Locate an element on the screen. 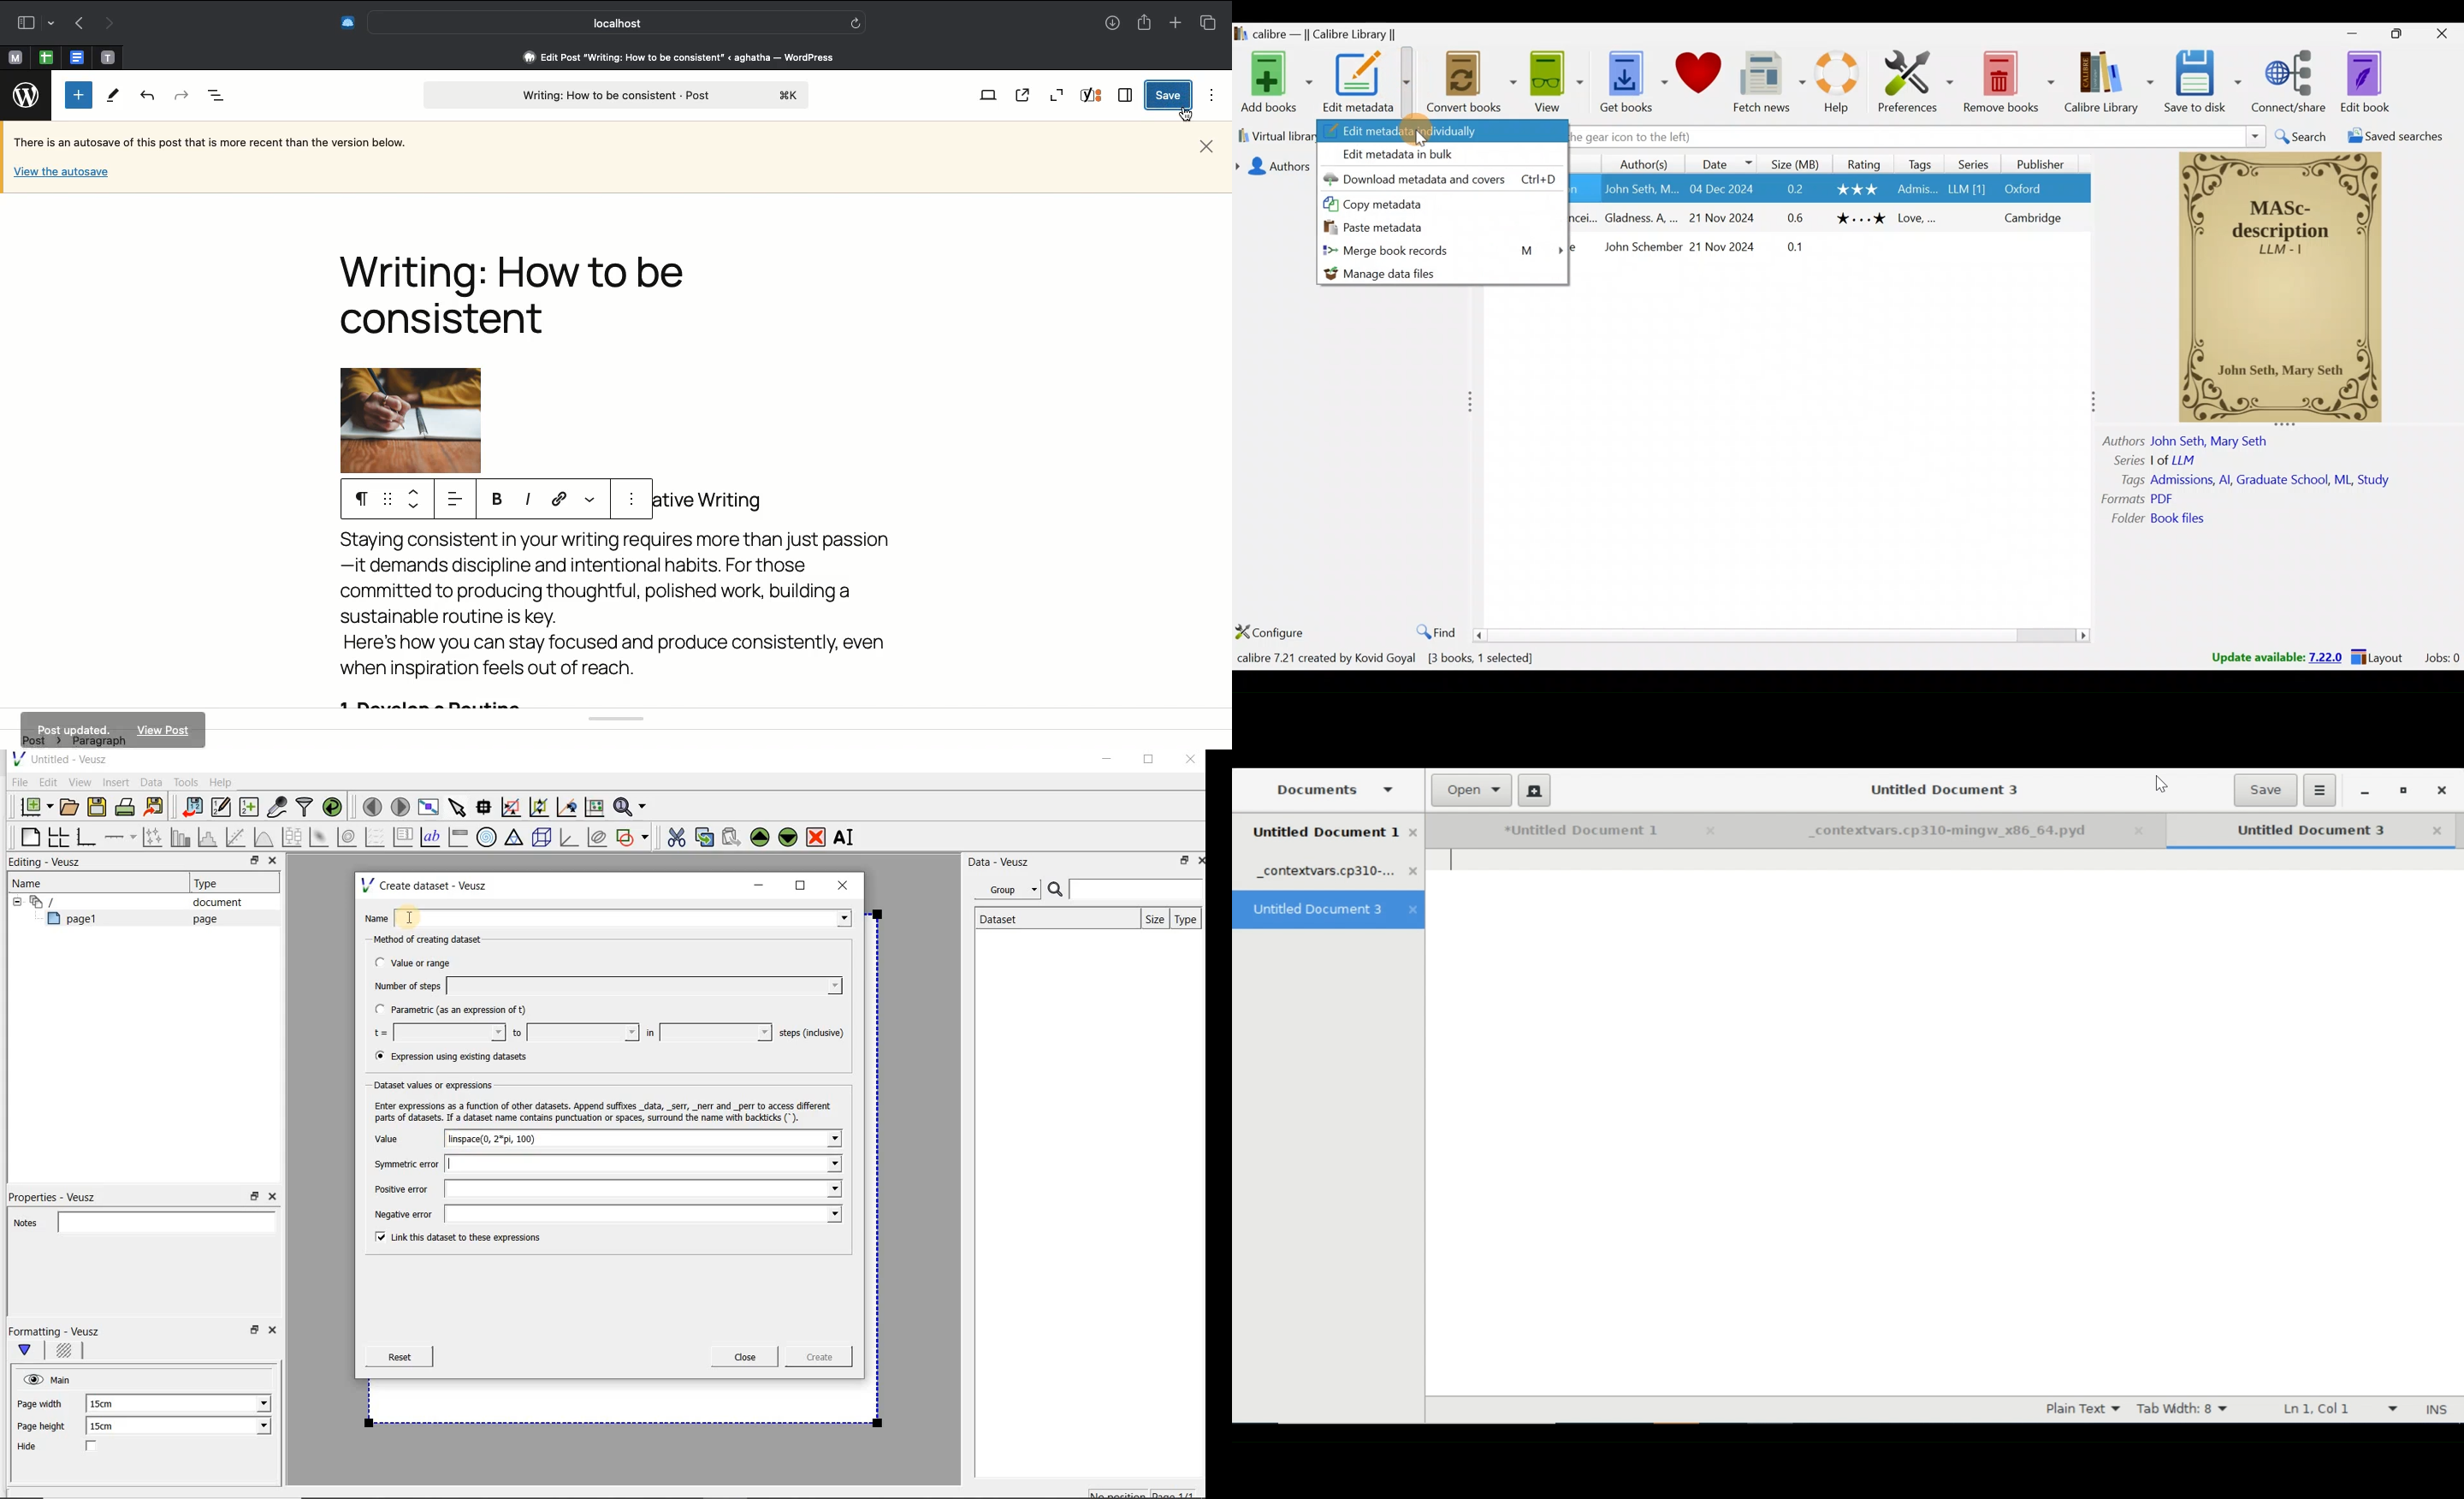 This screenshot has width=2464, height=1512. Close is located at coordinates (271, 862).